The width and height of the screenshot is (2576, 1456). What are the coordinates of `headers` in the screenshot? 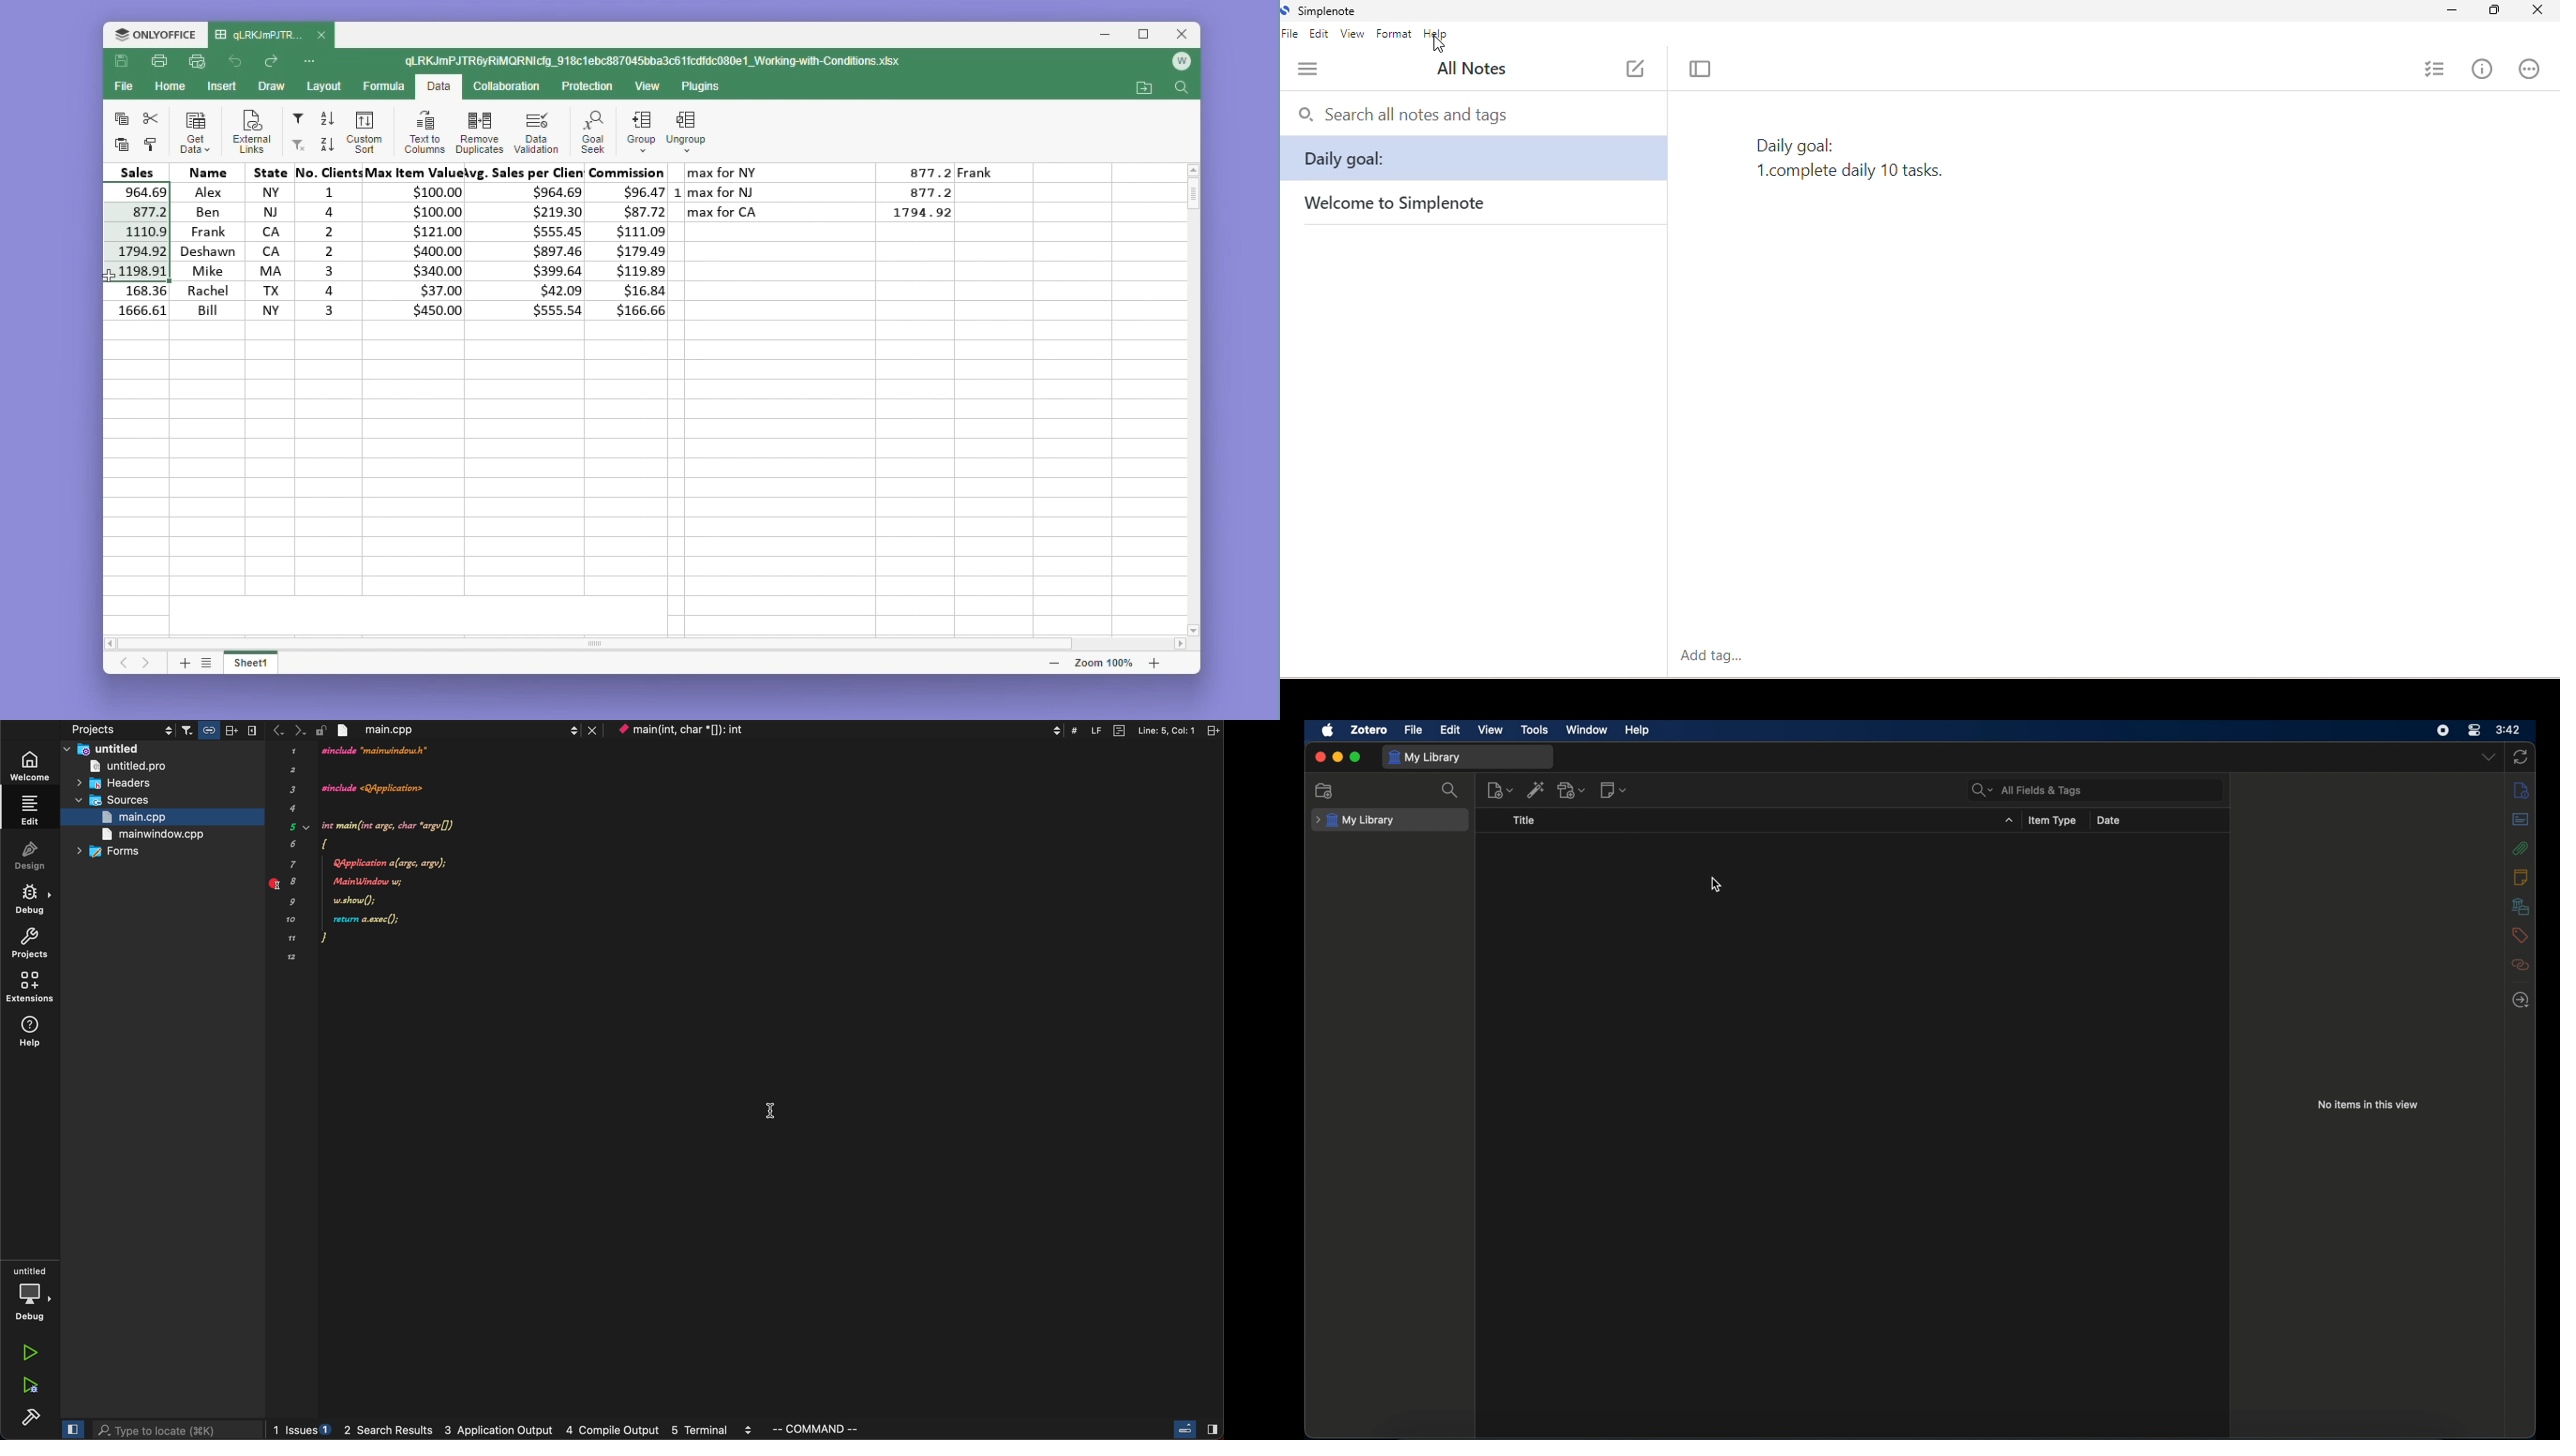 It's located at (117, 785).